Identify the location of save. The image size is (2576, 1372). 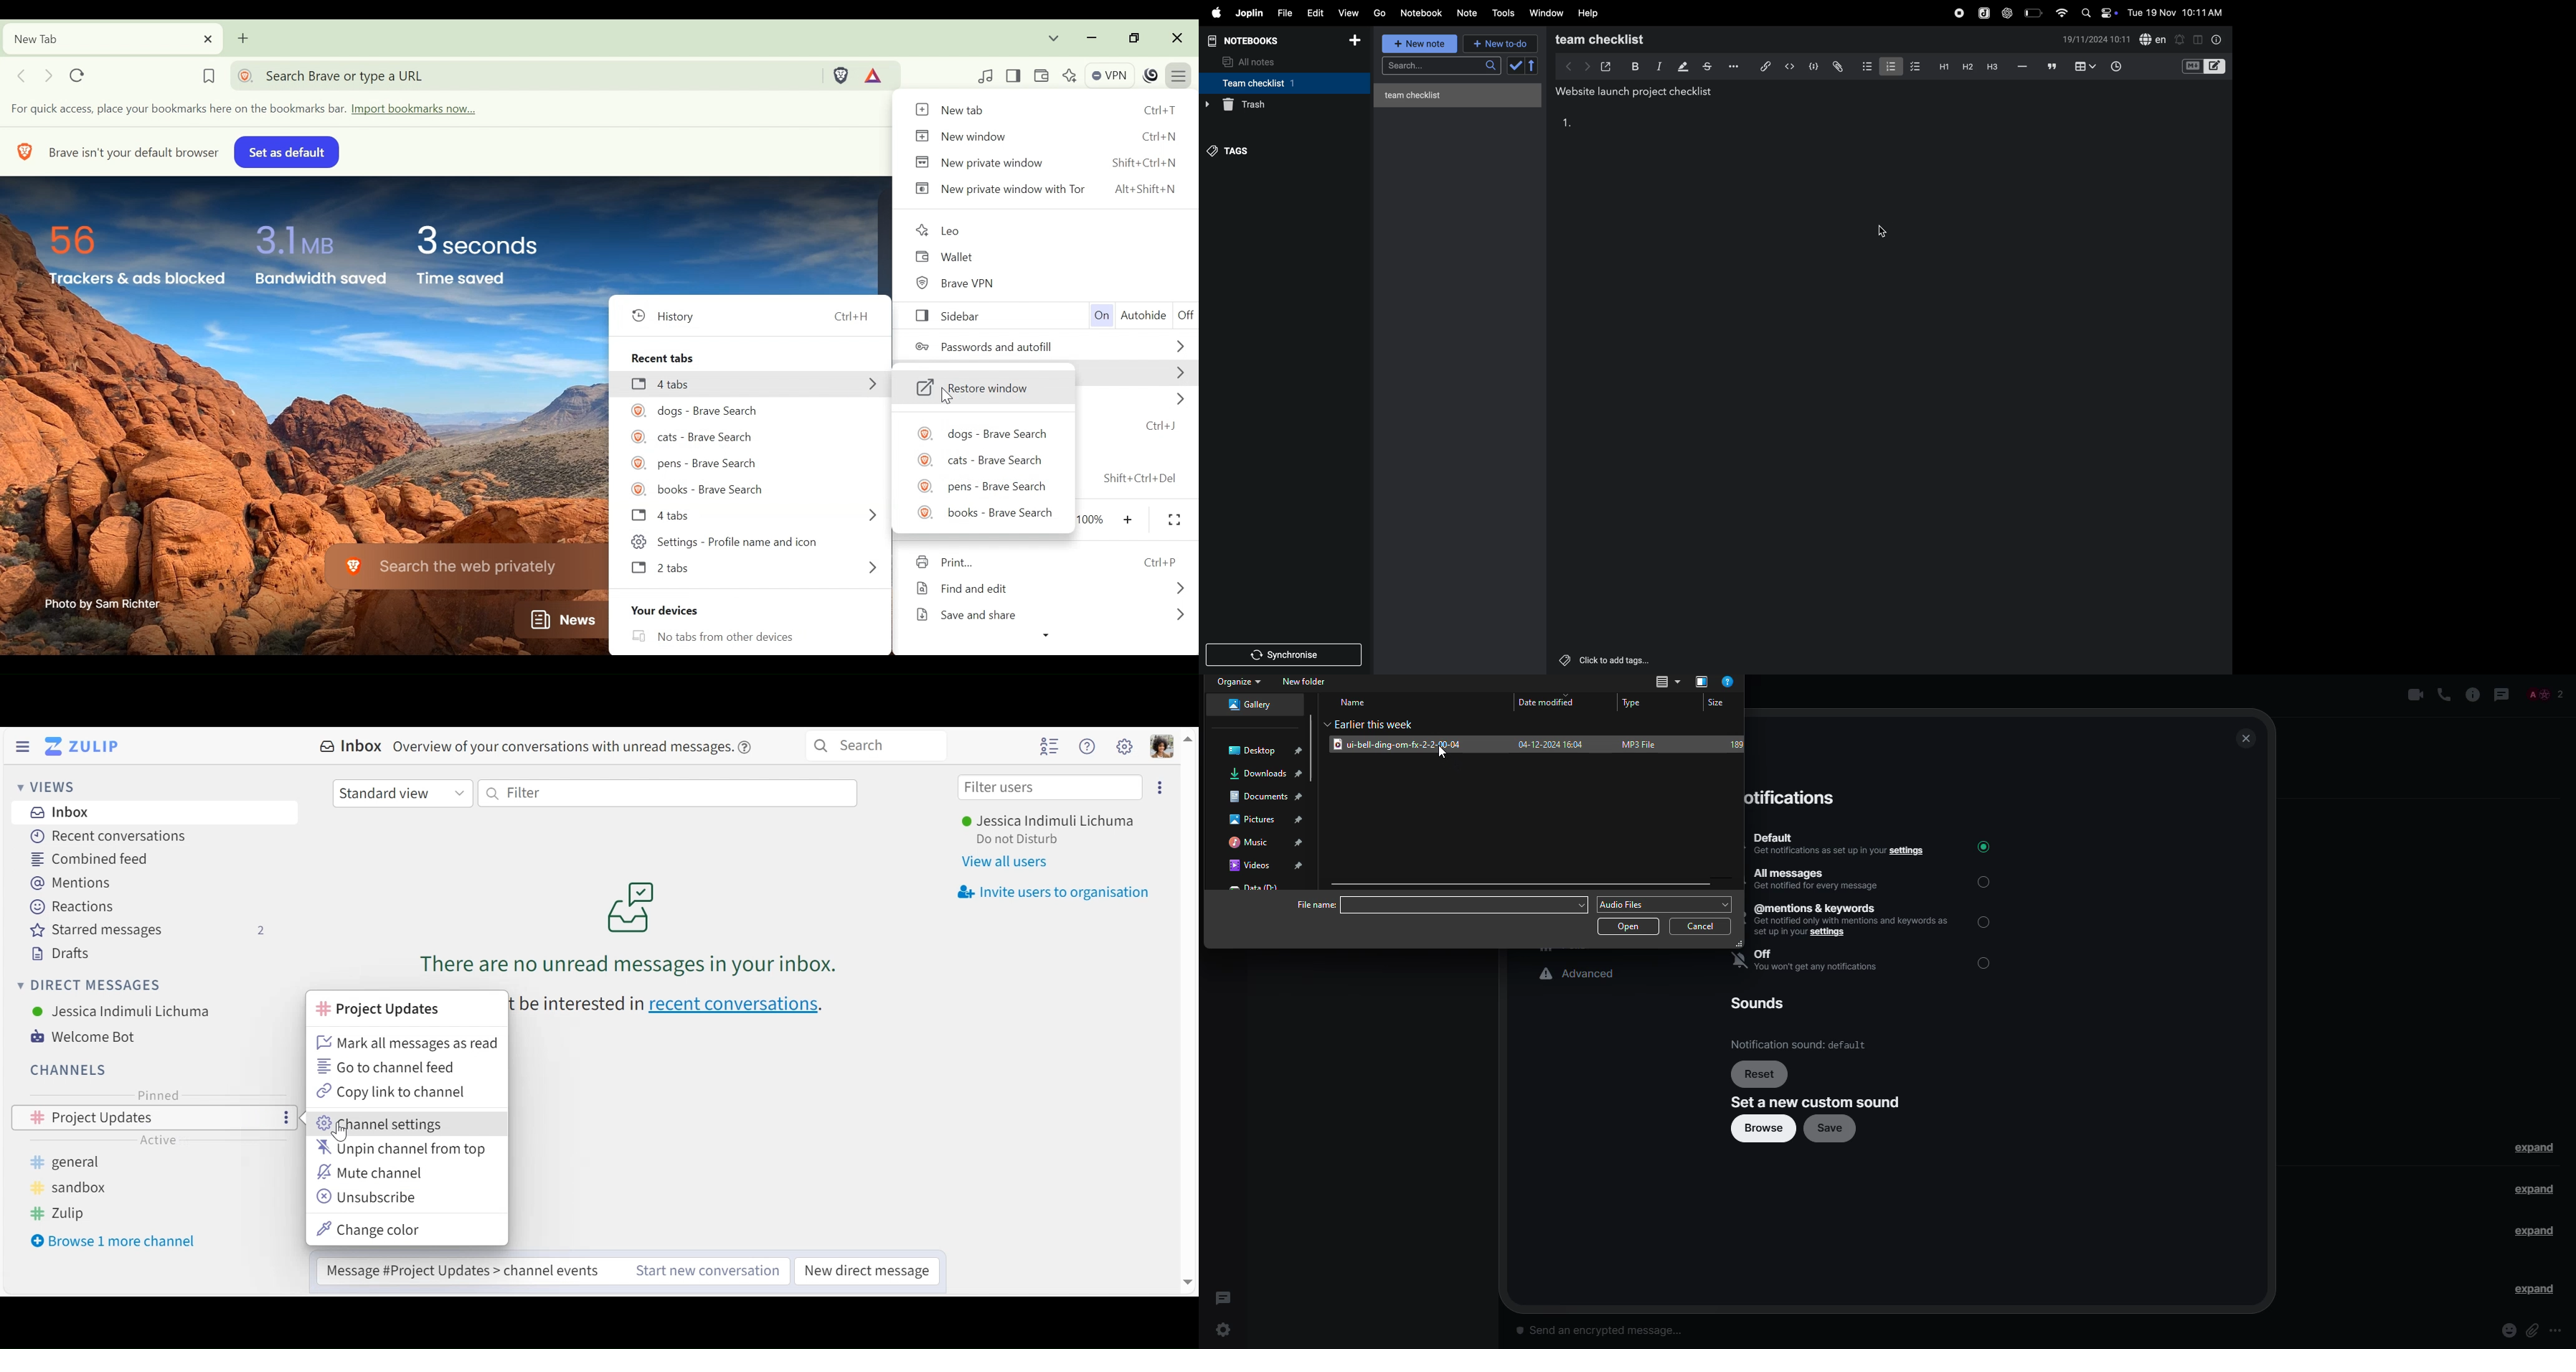
(1831, 1128).